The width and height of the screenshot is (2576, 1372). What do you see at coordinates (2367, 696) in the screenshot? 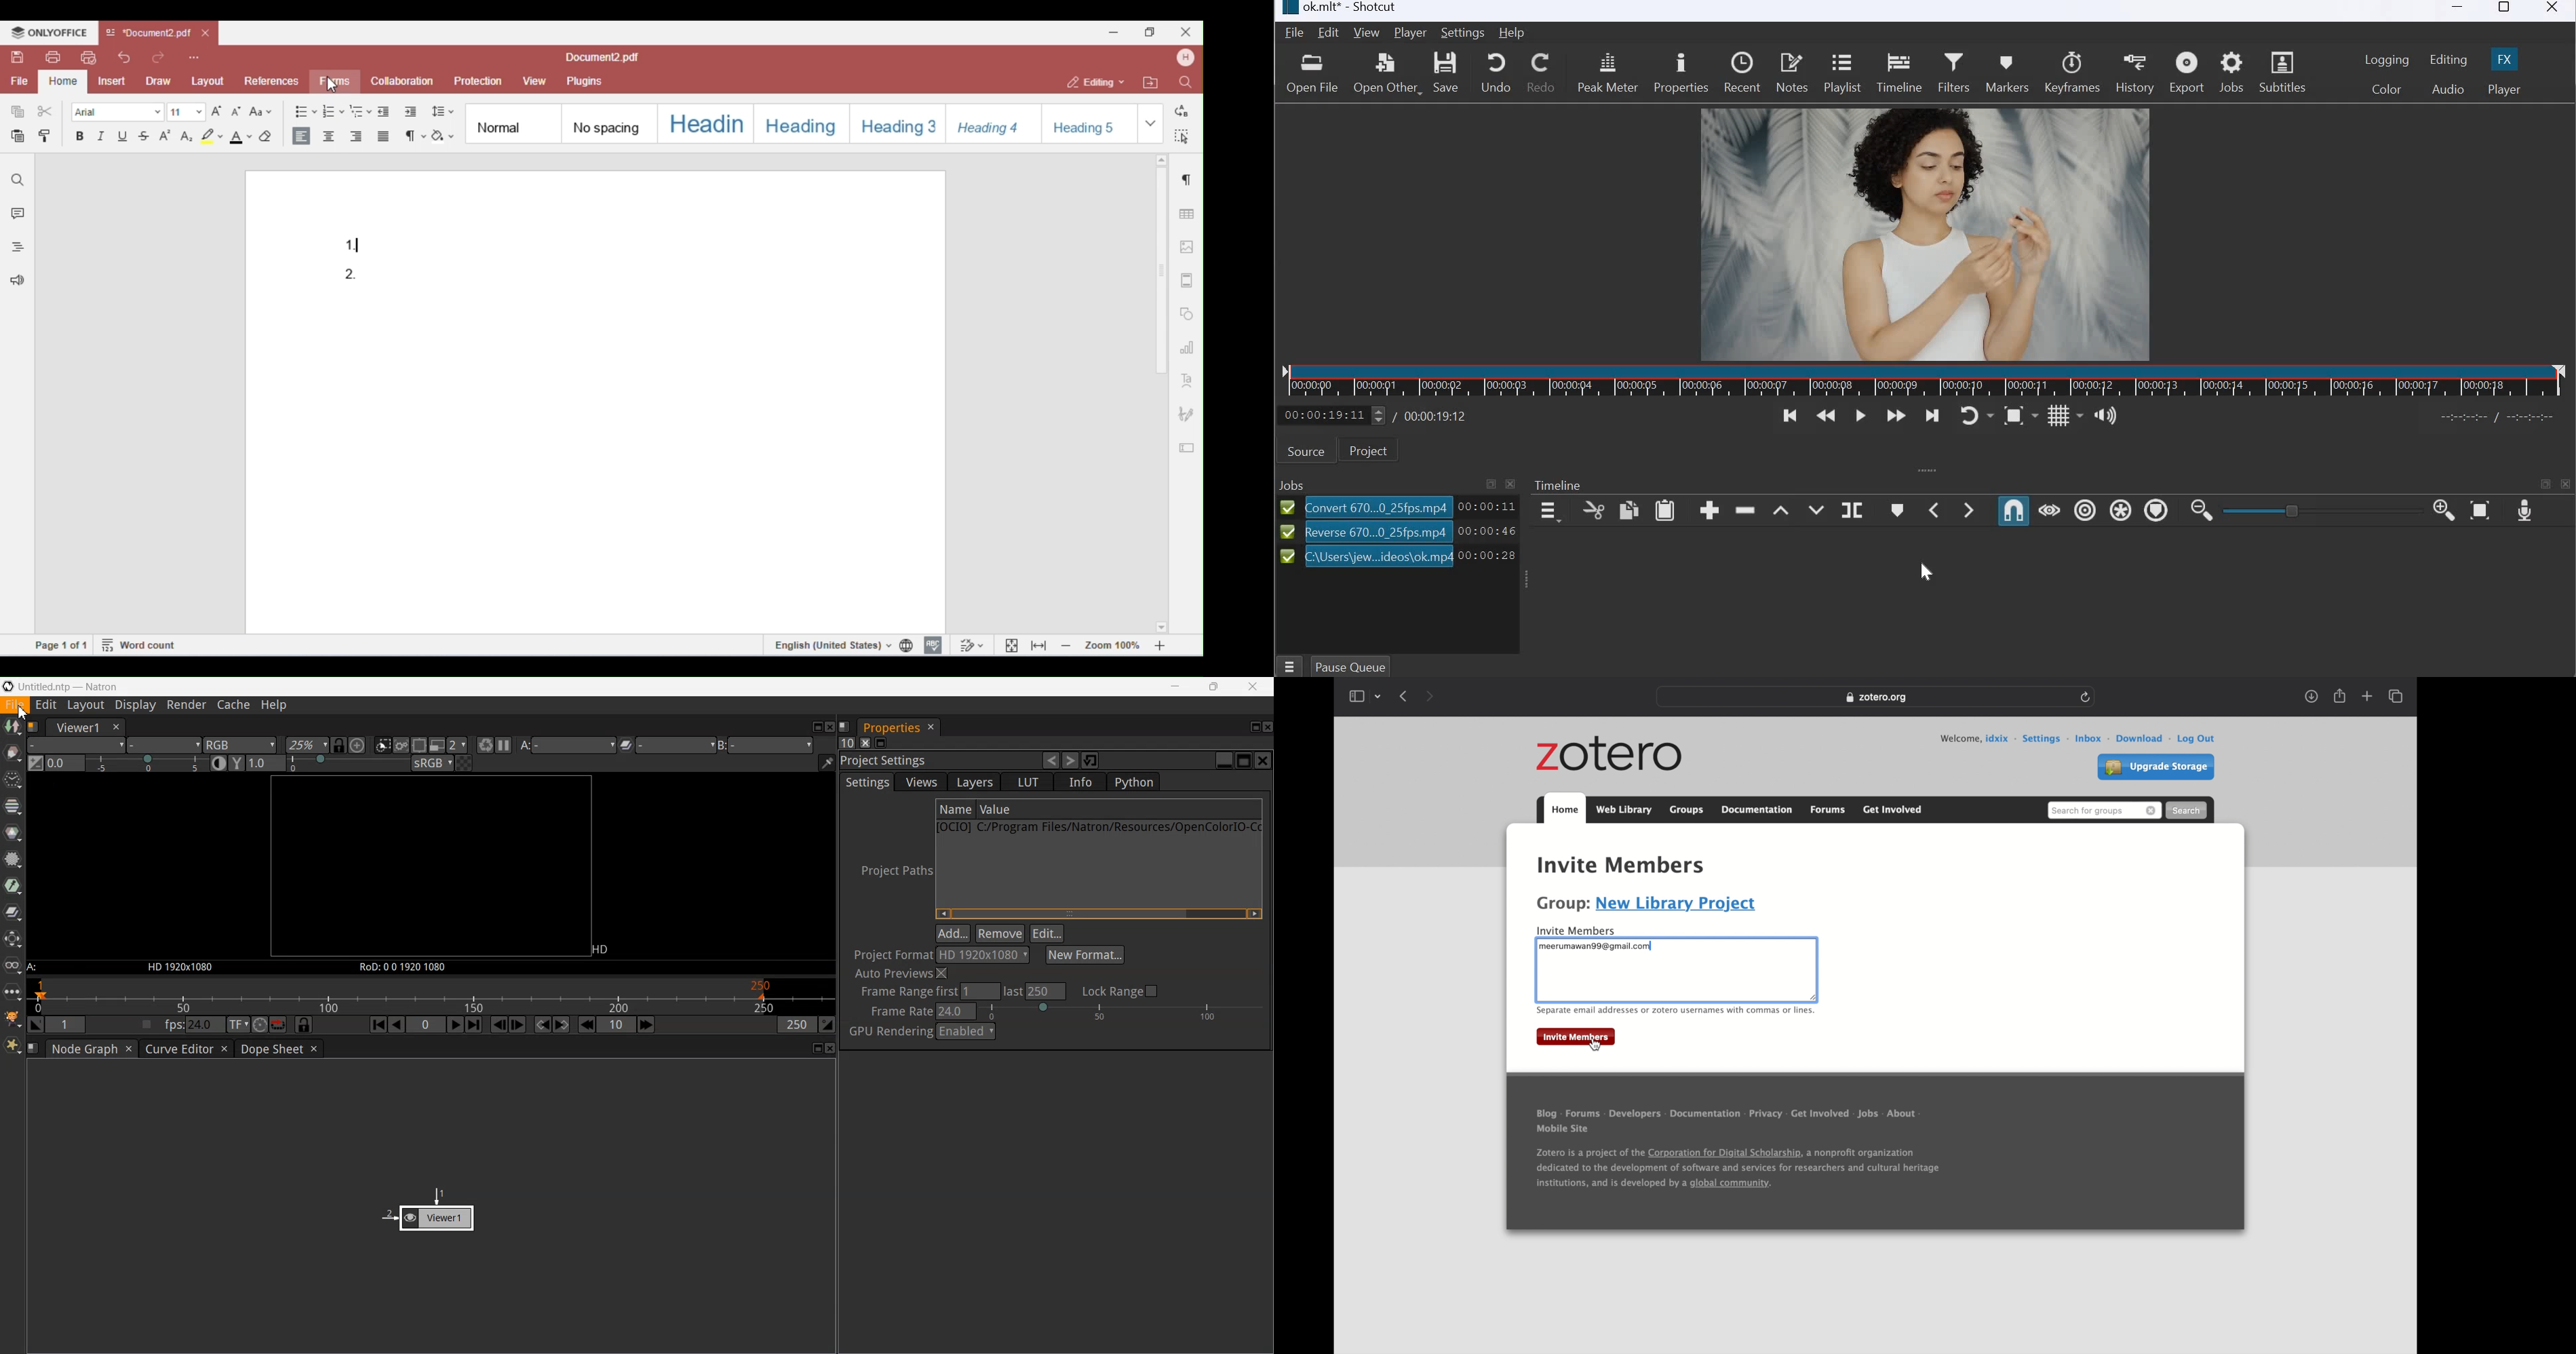
I see `new tab` at bounding box center [2367, 696].